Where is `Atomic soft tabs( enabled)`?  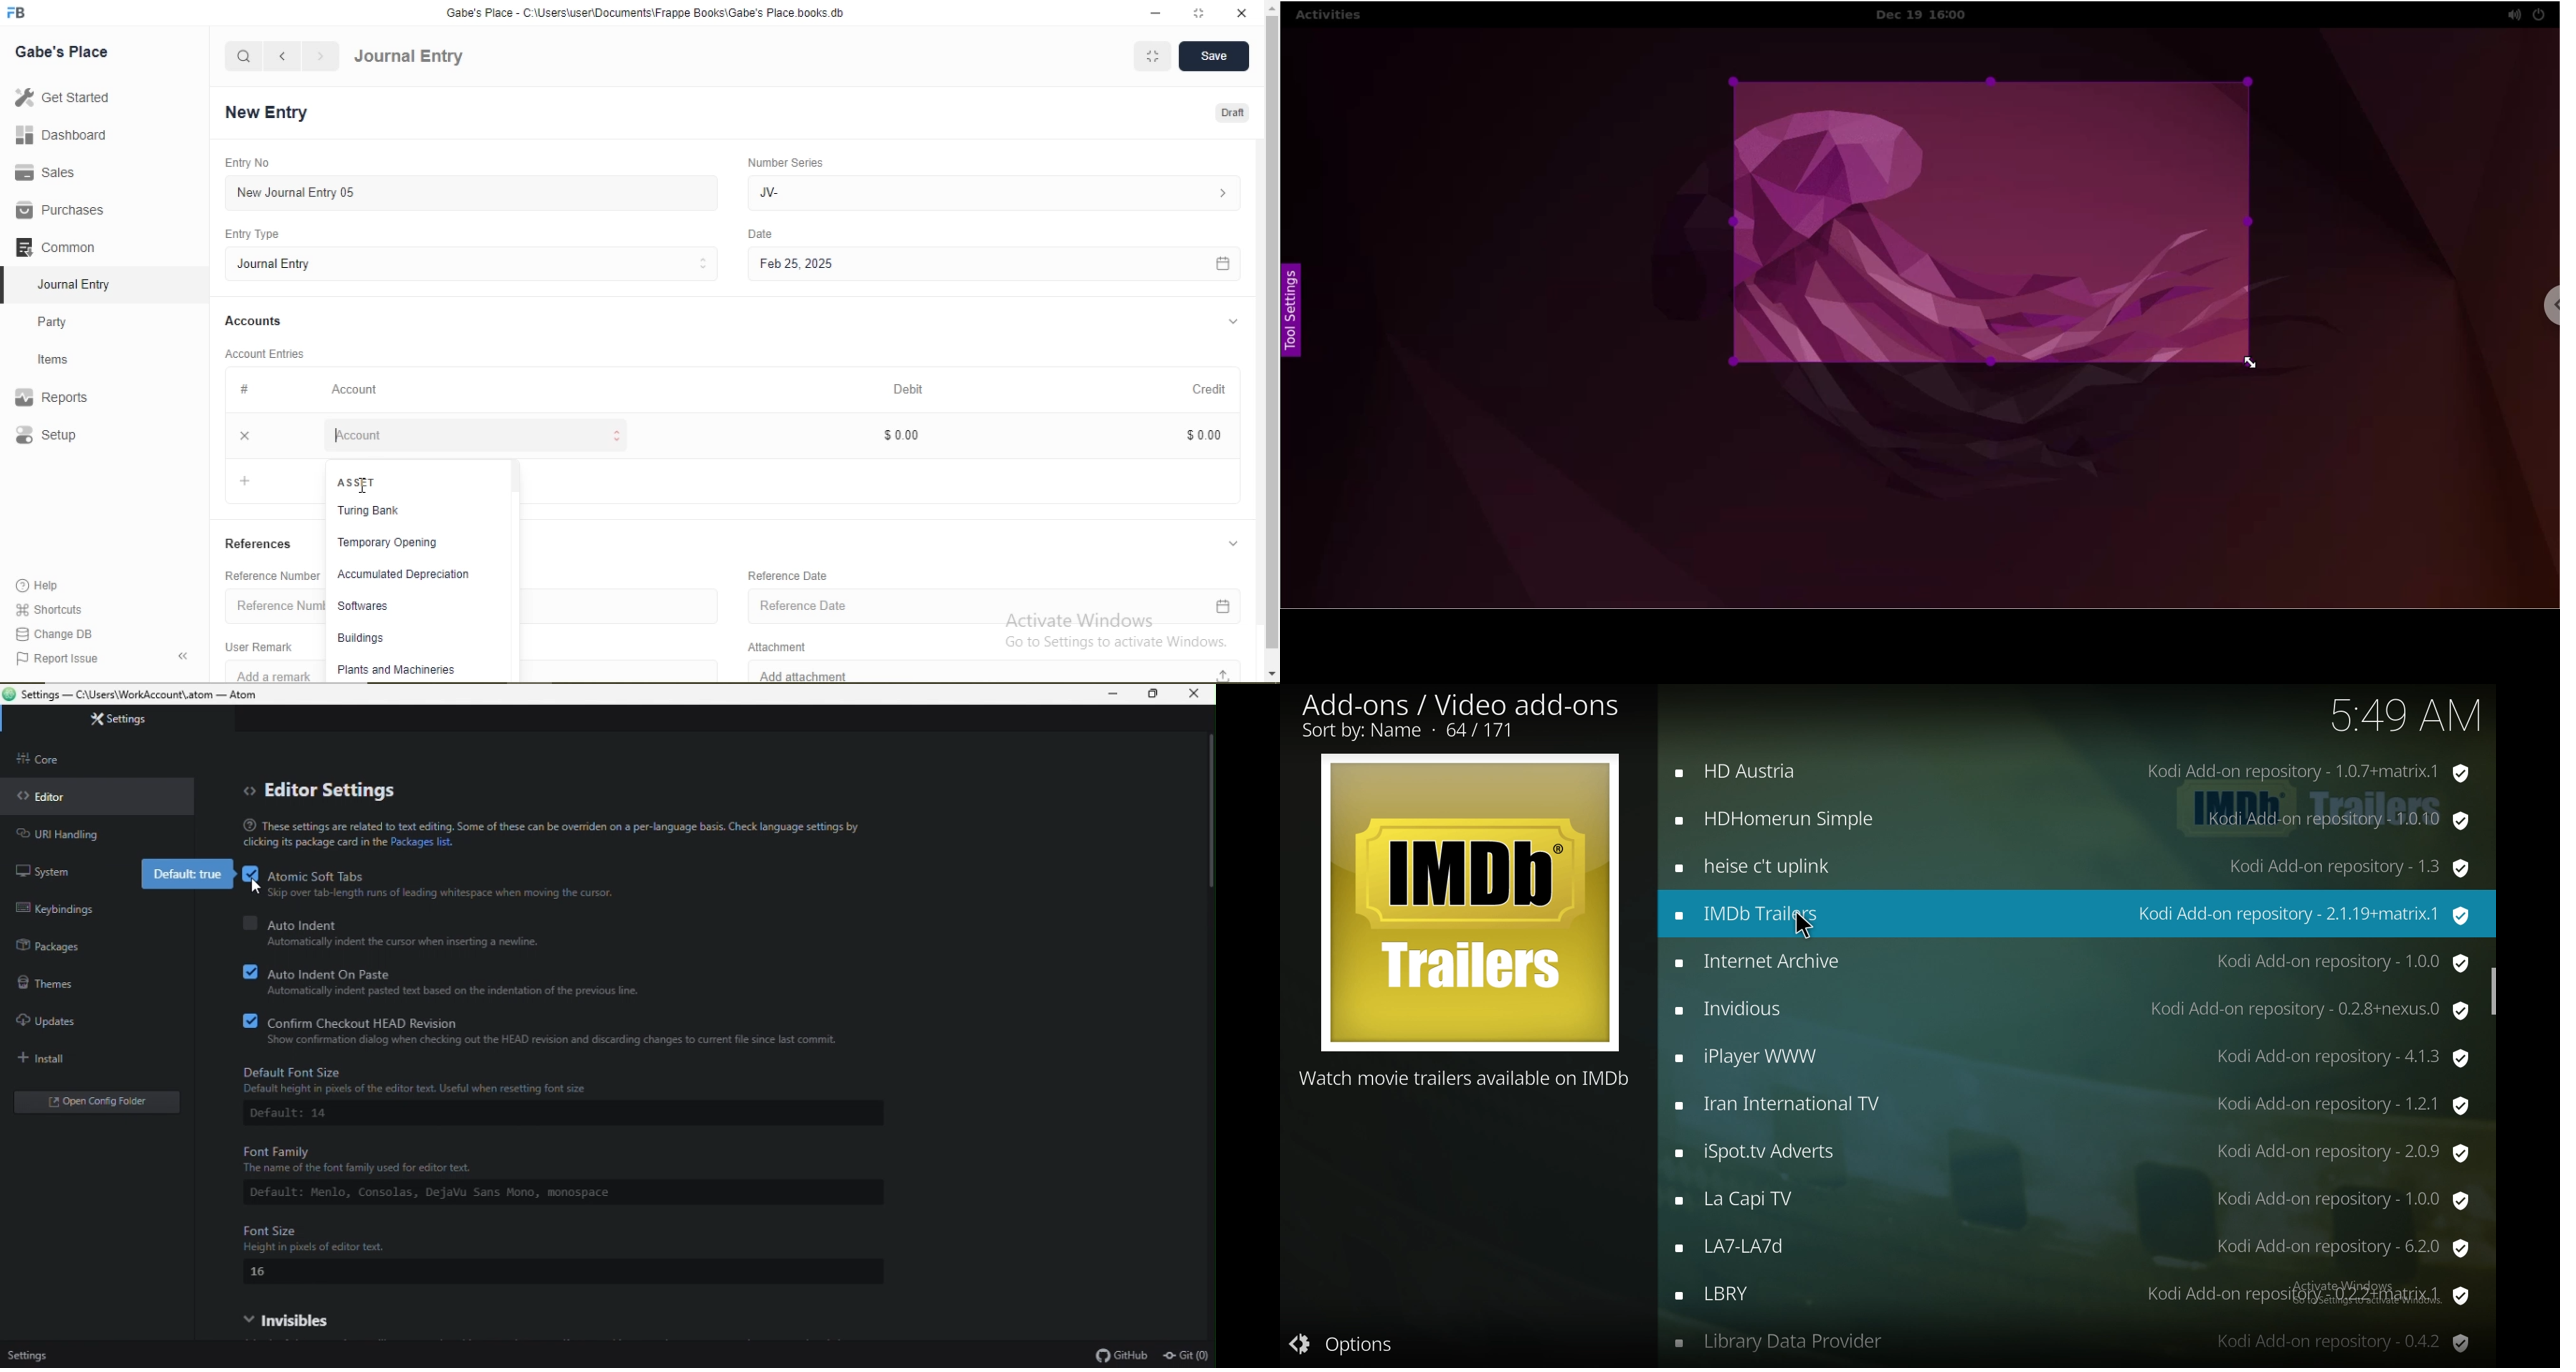
Atomic soft tabs( enabled) is located at coordinates (379, 870).